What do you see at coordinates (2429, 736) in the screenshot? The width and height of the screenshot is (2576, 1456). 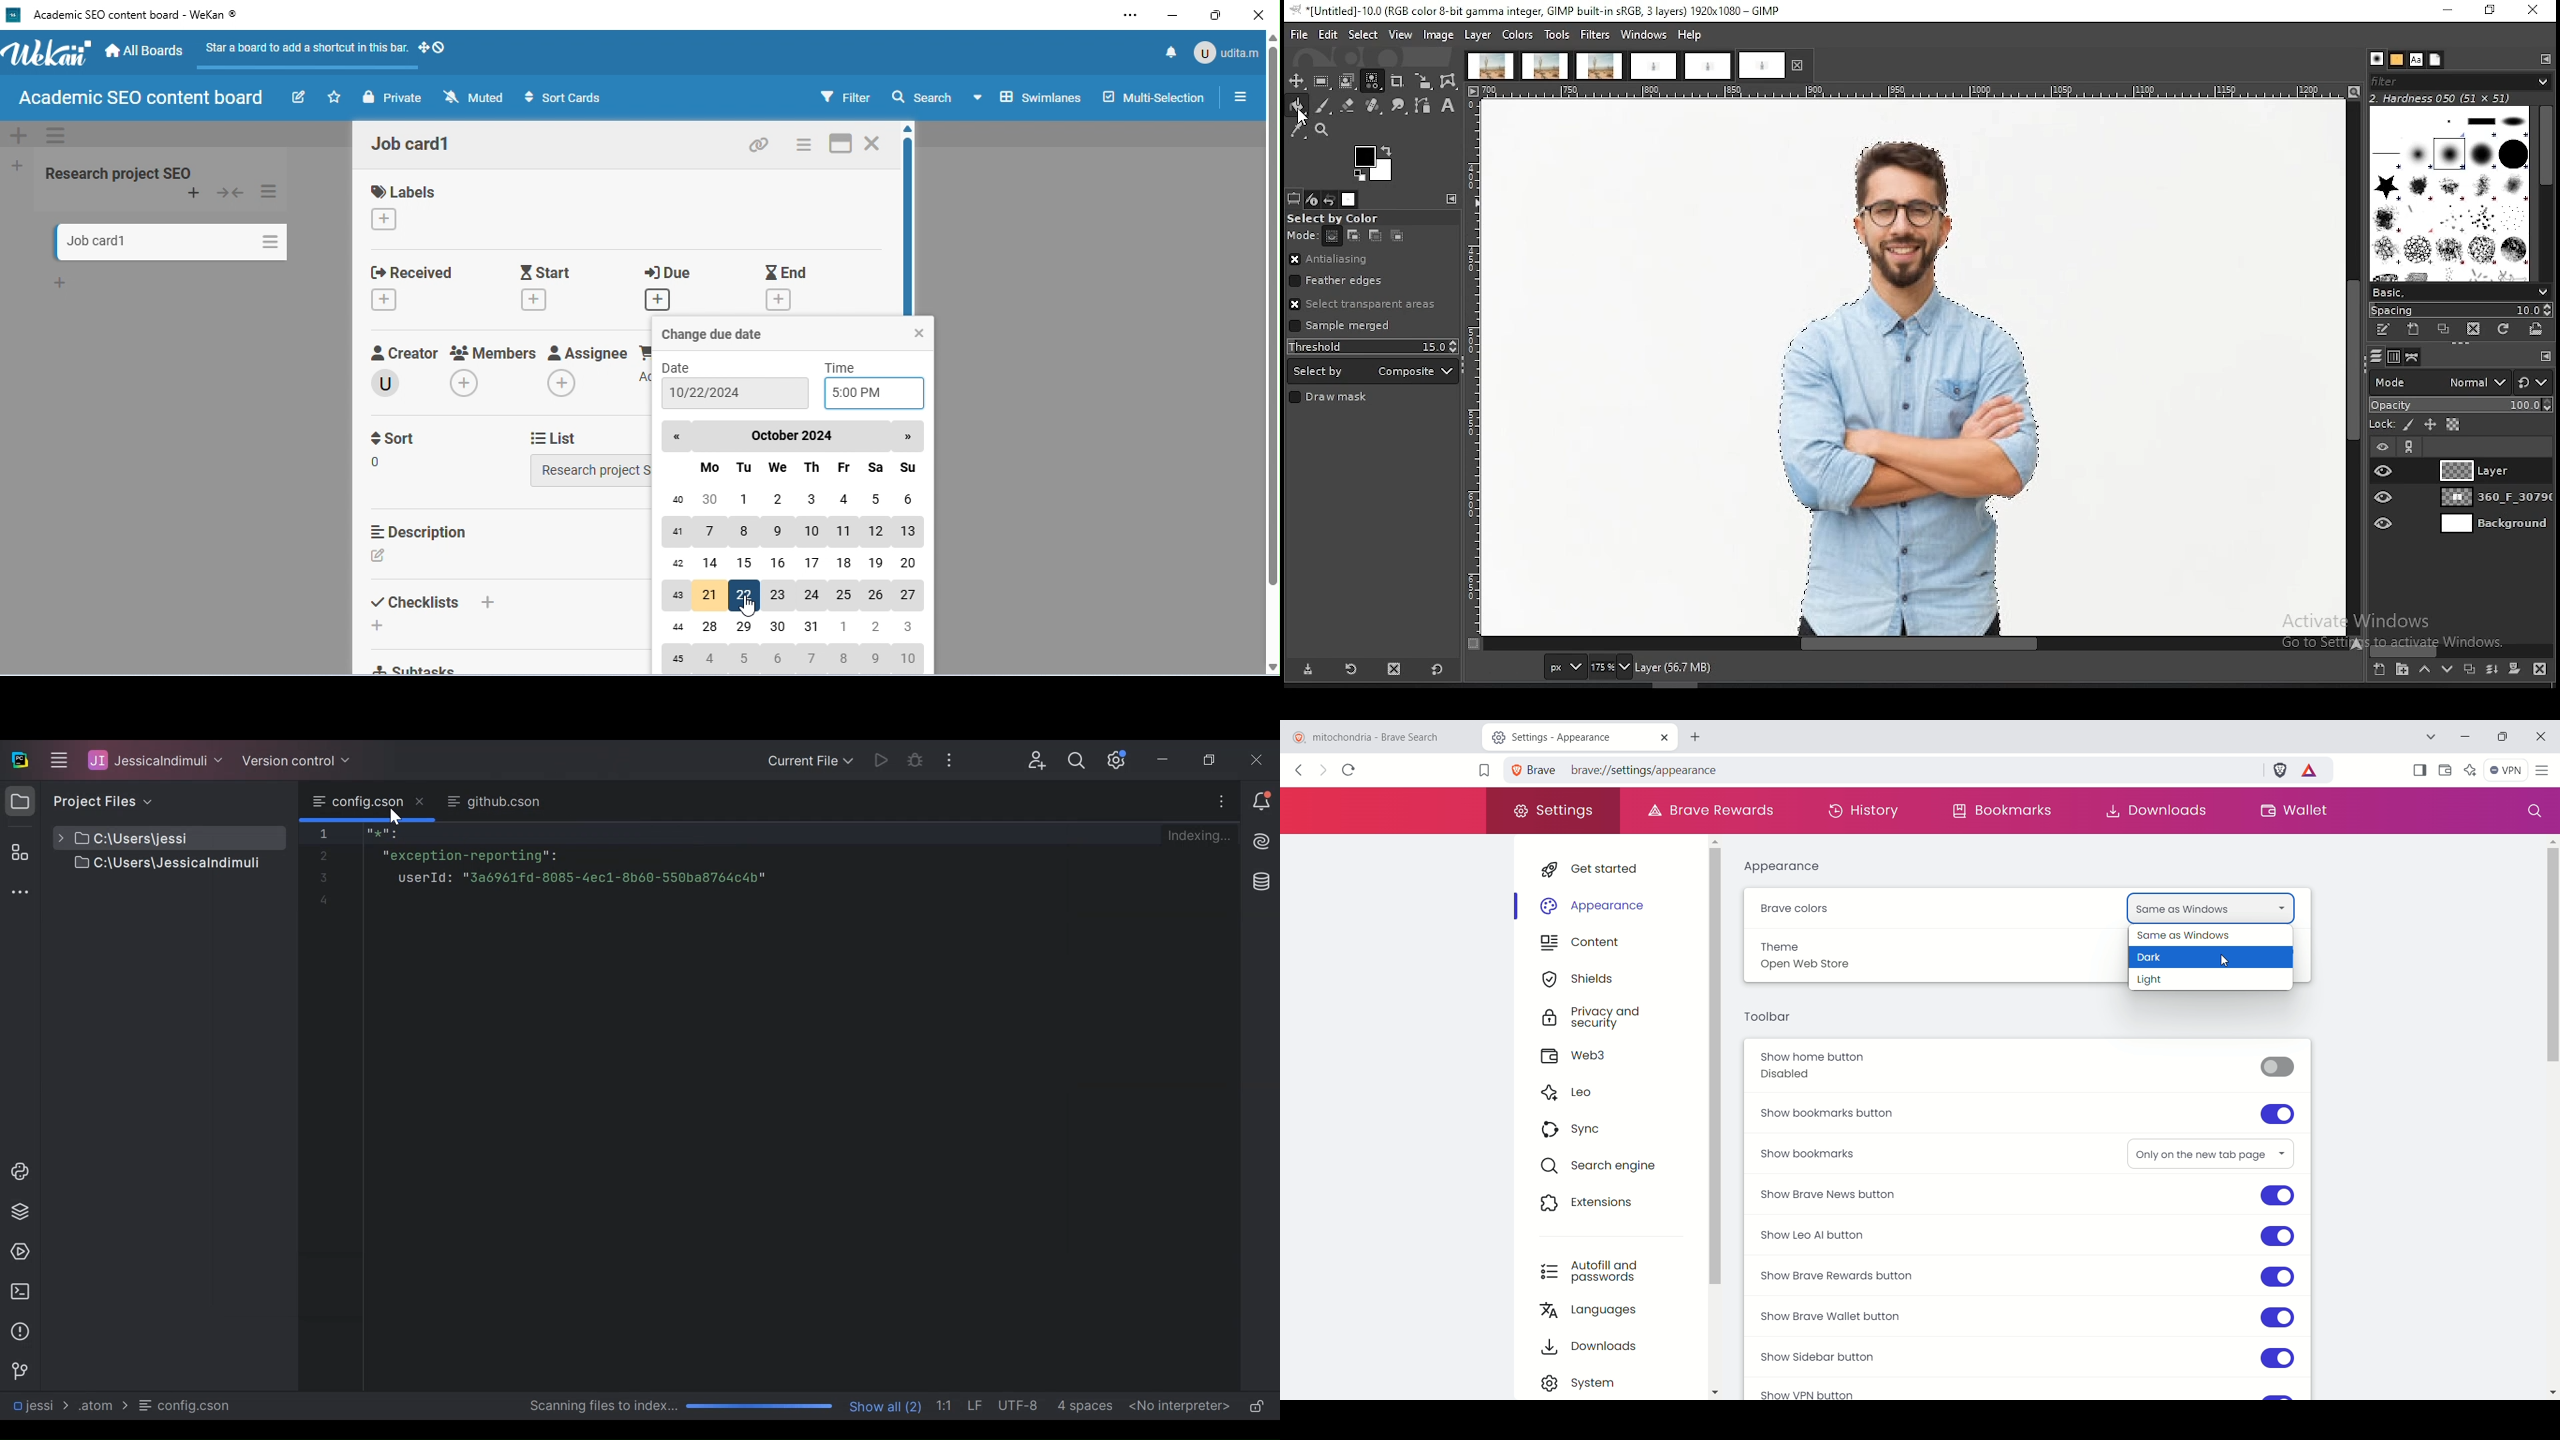 I see `search tab` at bounding box center [2429, 736].